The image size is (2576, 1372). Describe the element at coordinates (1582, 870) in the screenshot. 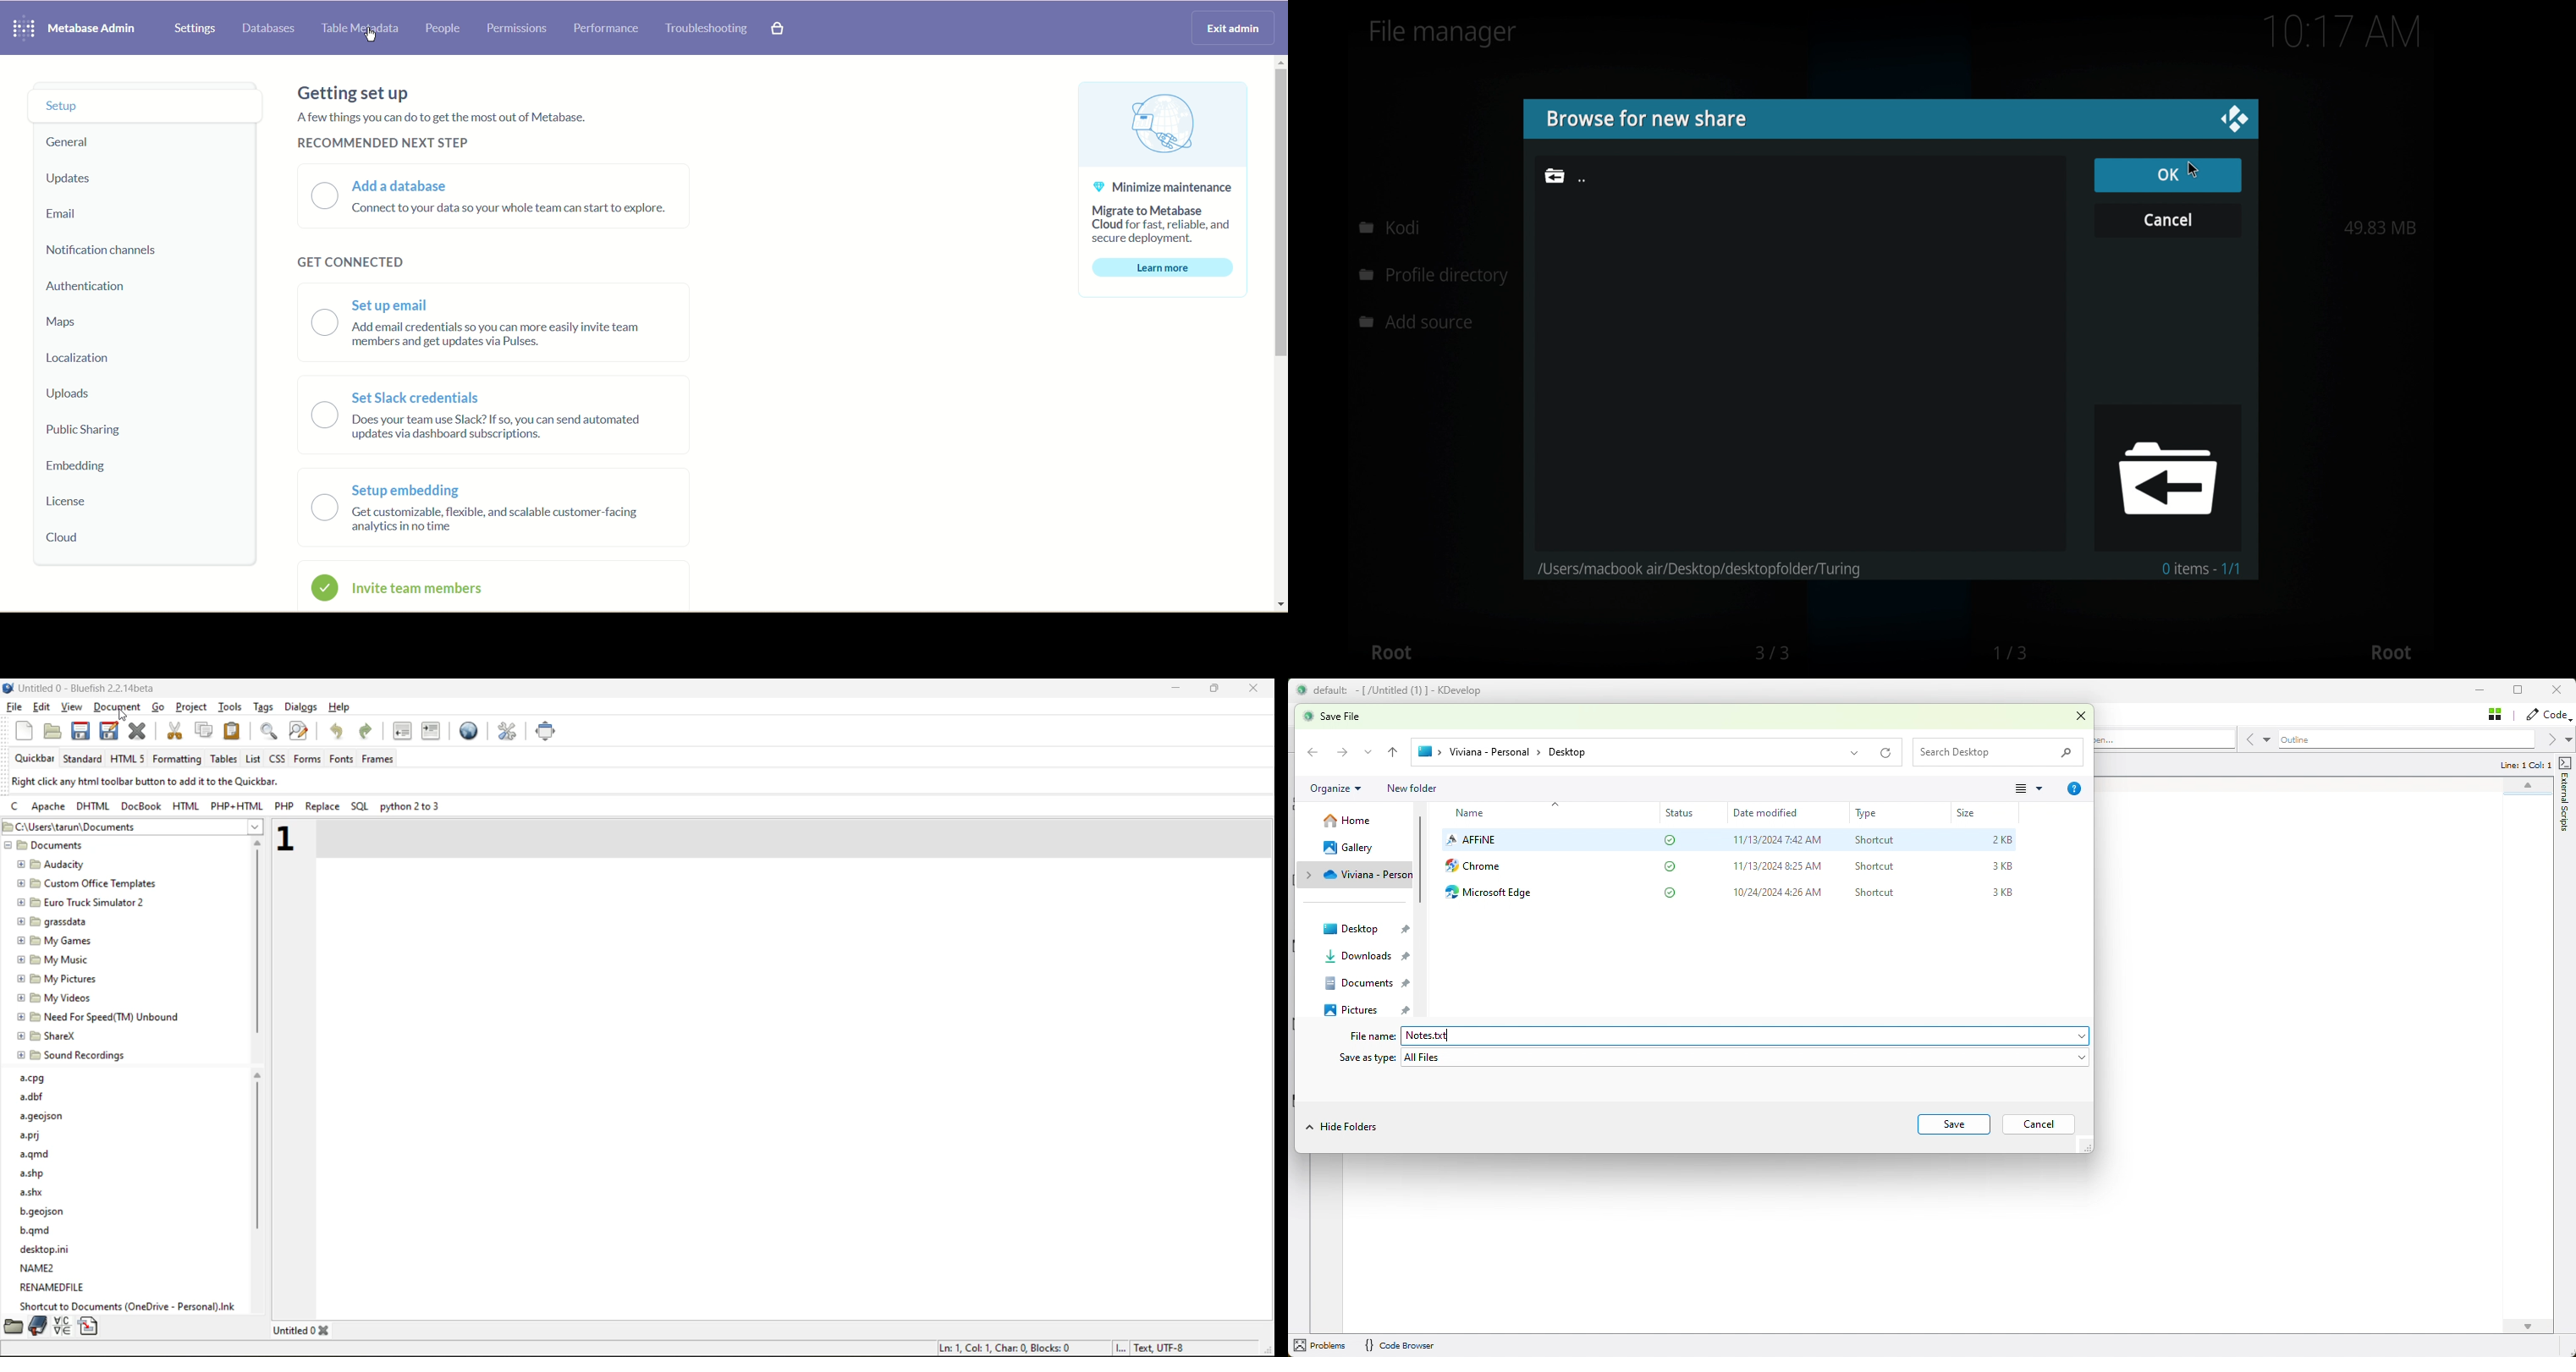

I see `affine desktop app` at that location.